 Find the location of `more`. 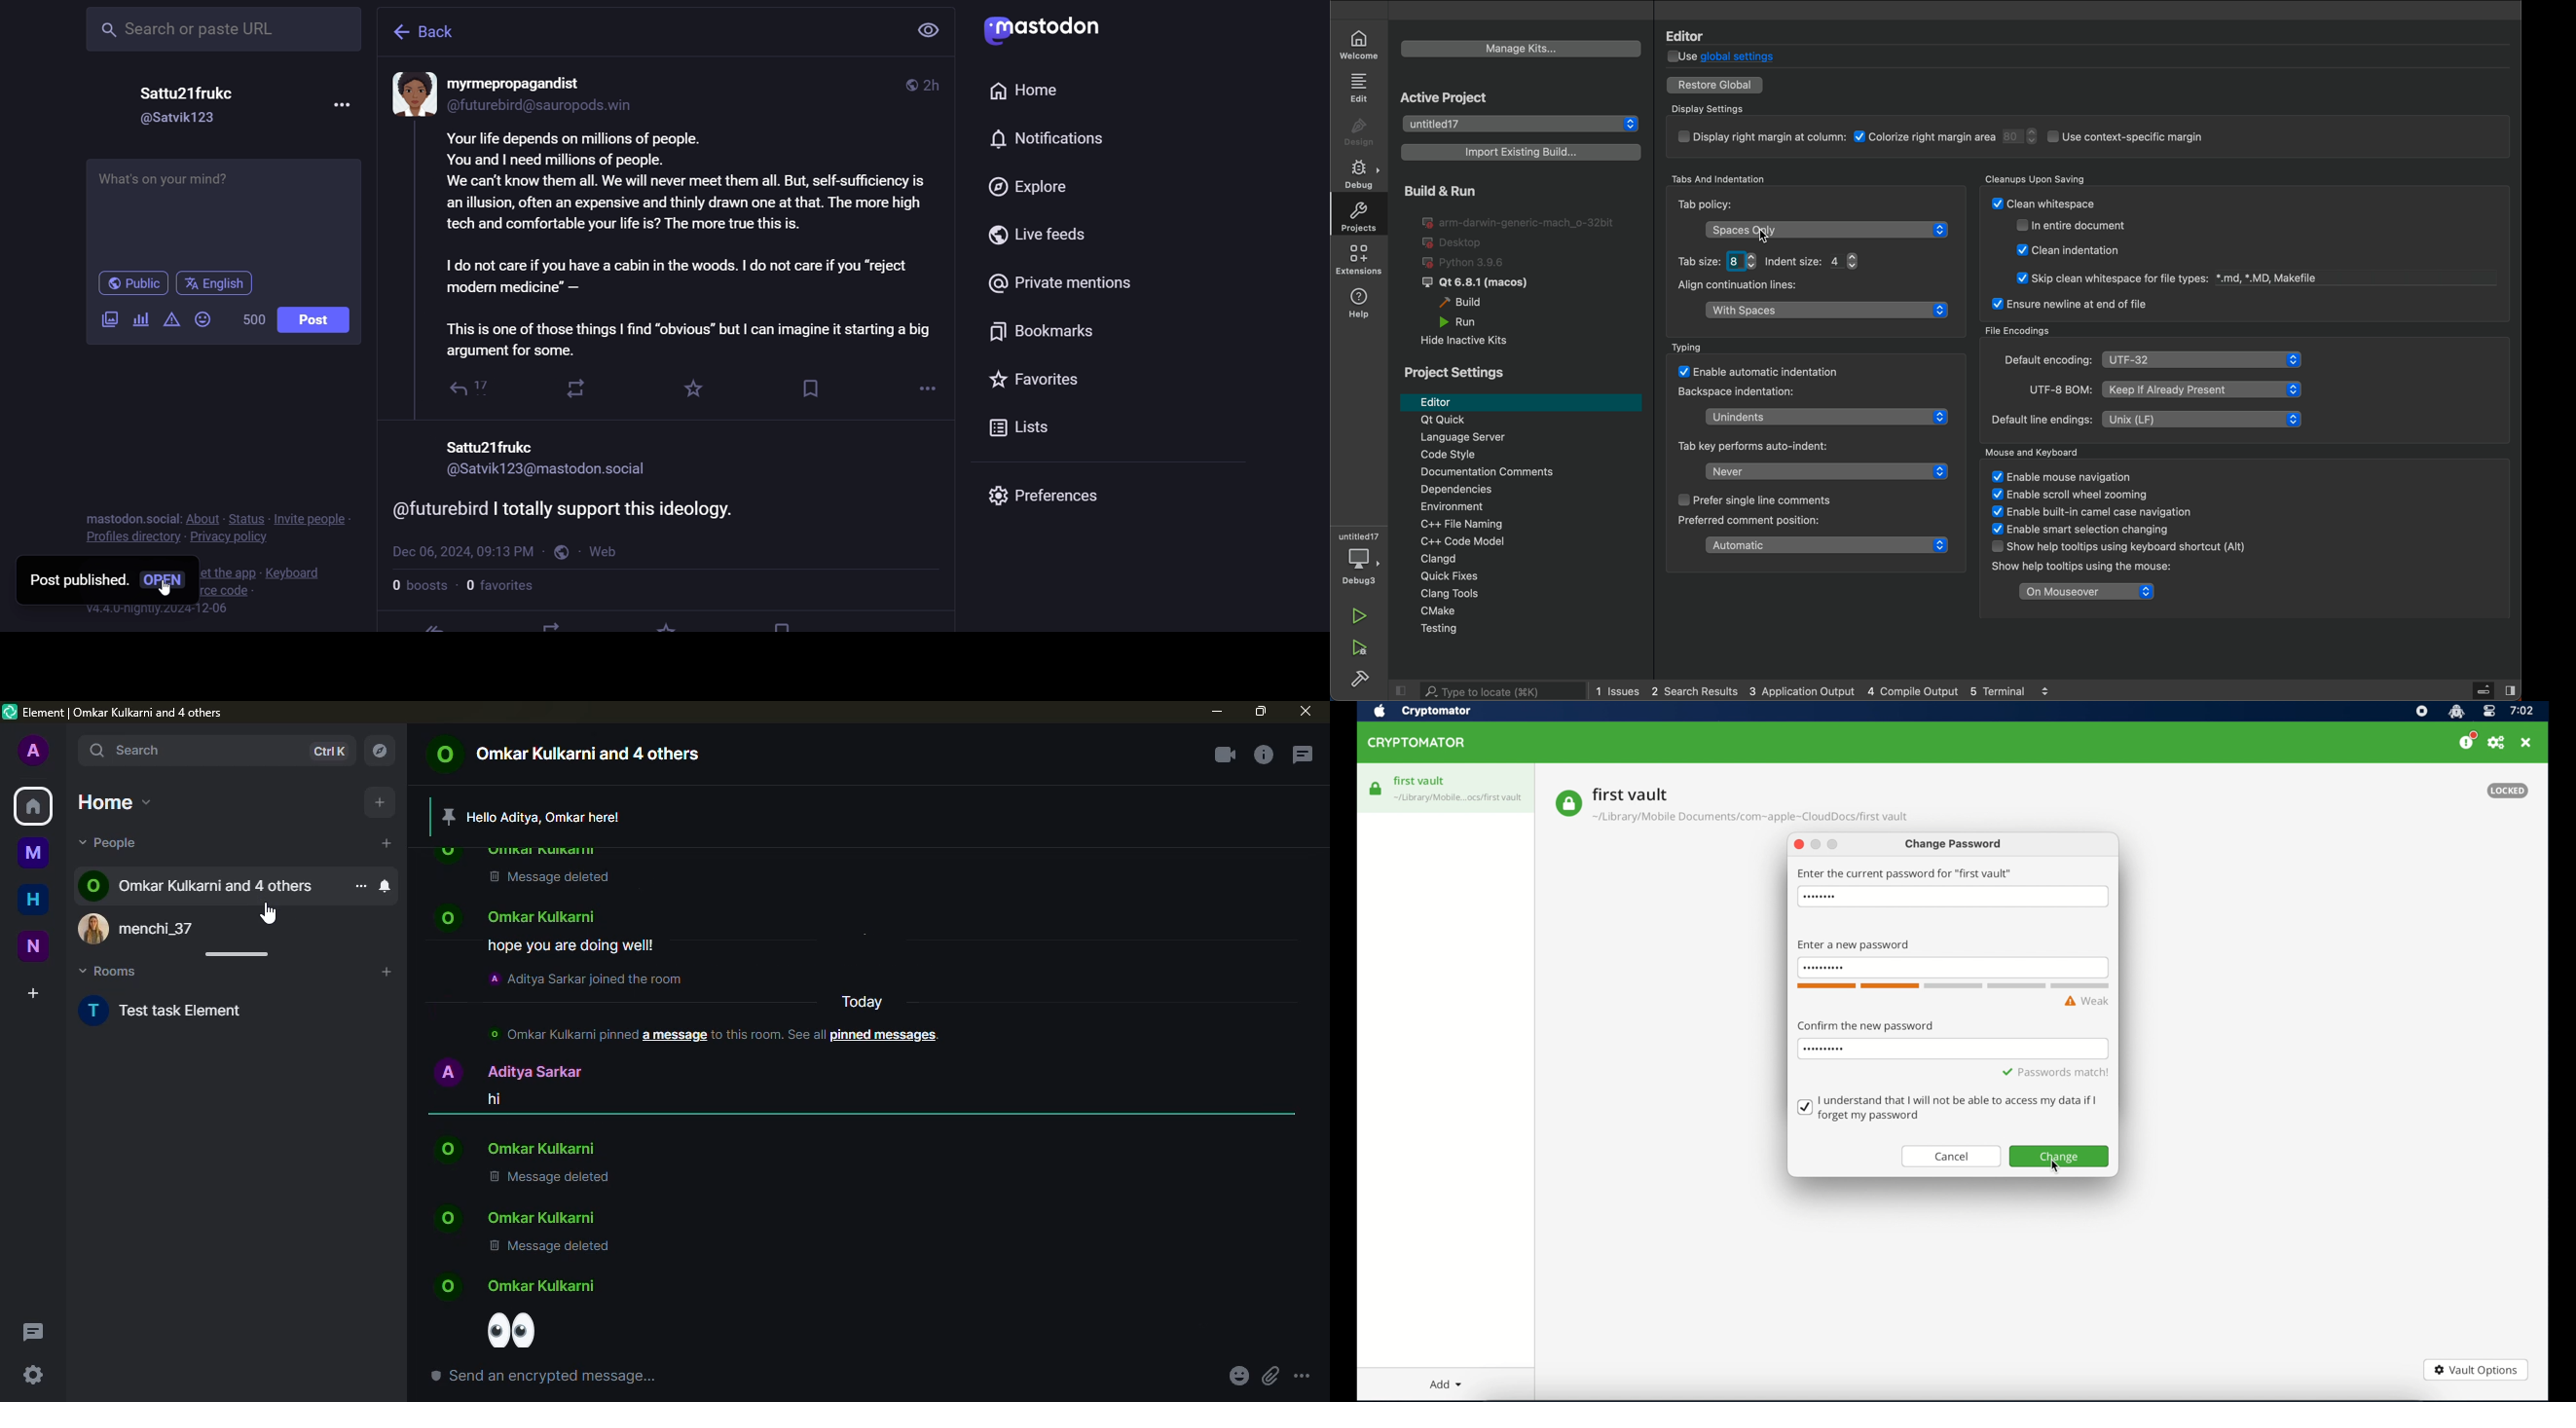

more is located at coordinates (1303, 1377).